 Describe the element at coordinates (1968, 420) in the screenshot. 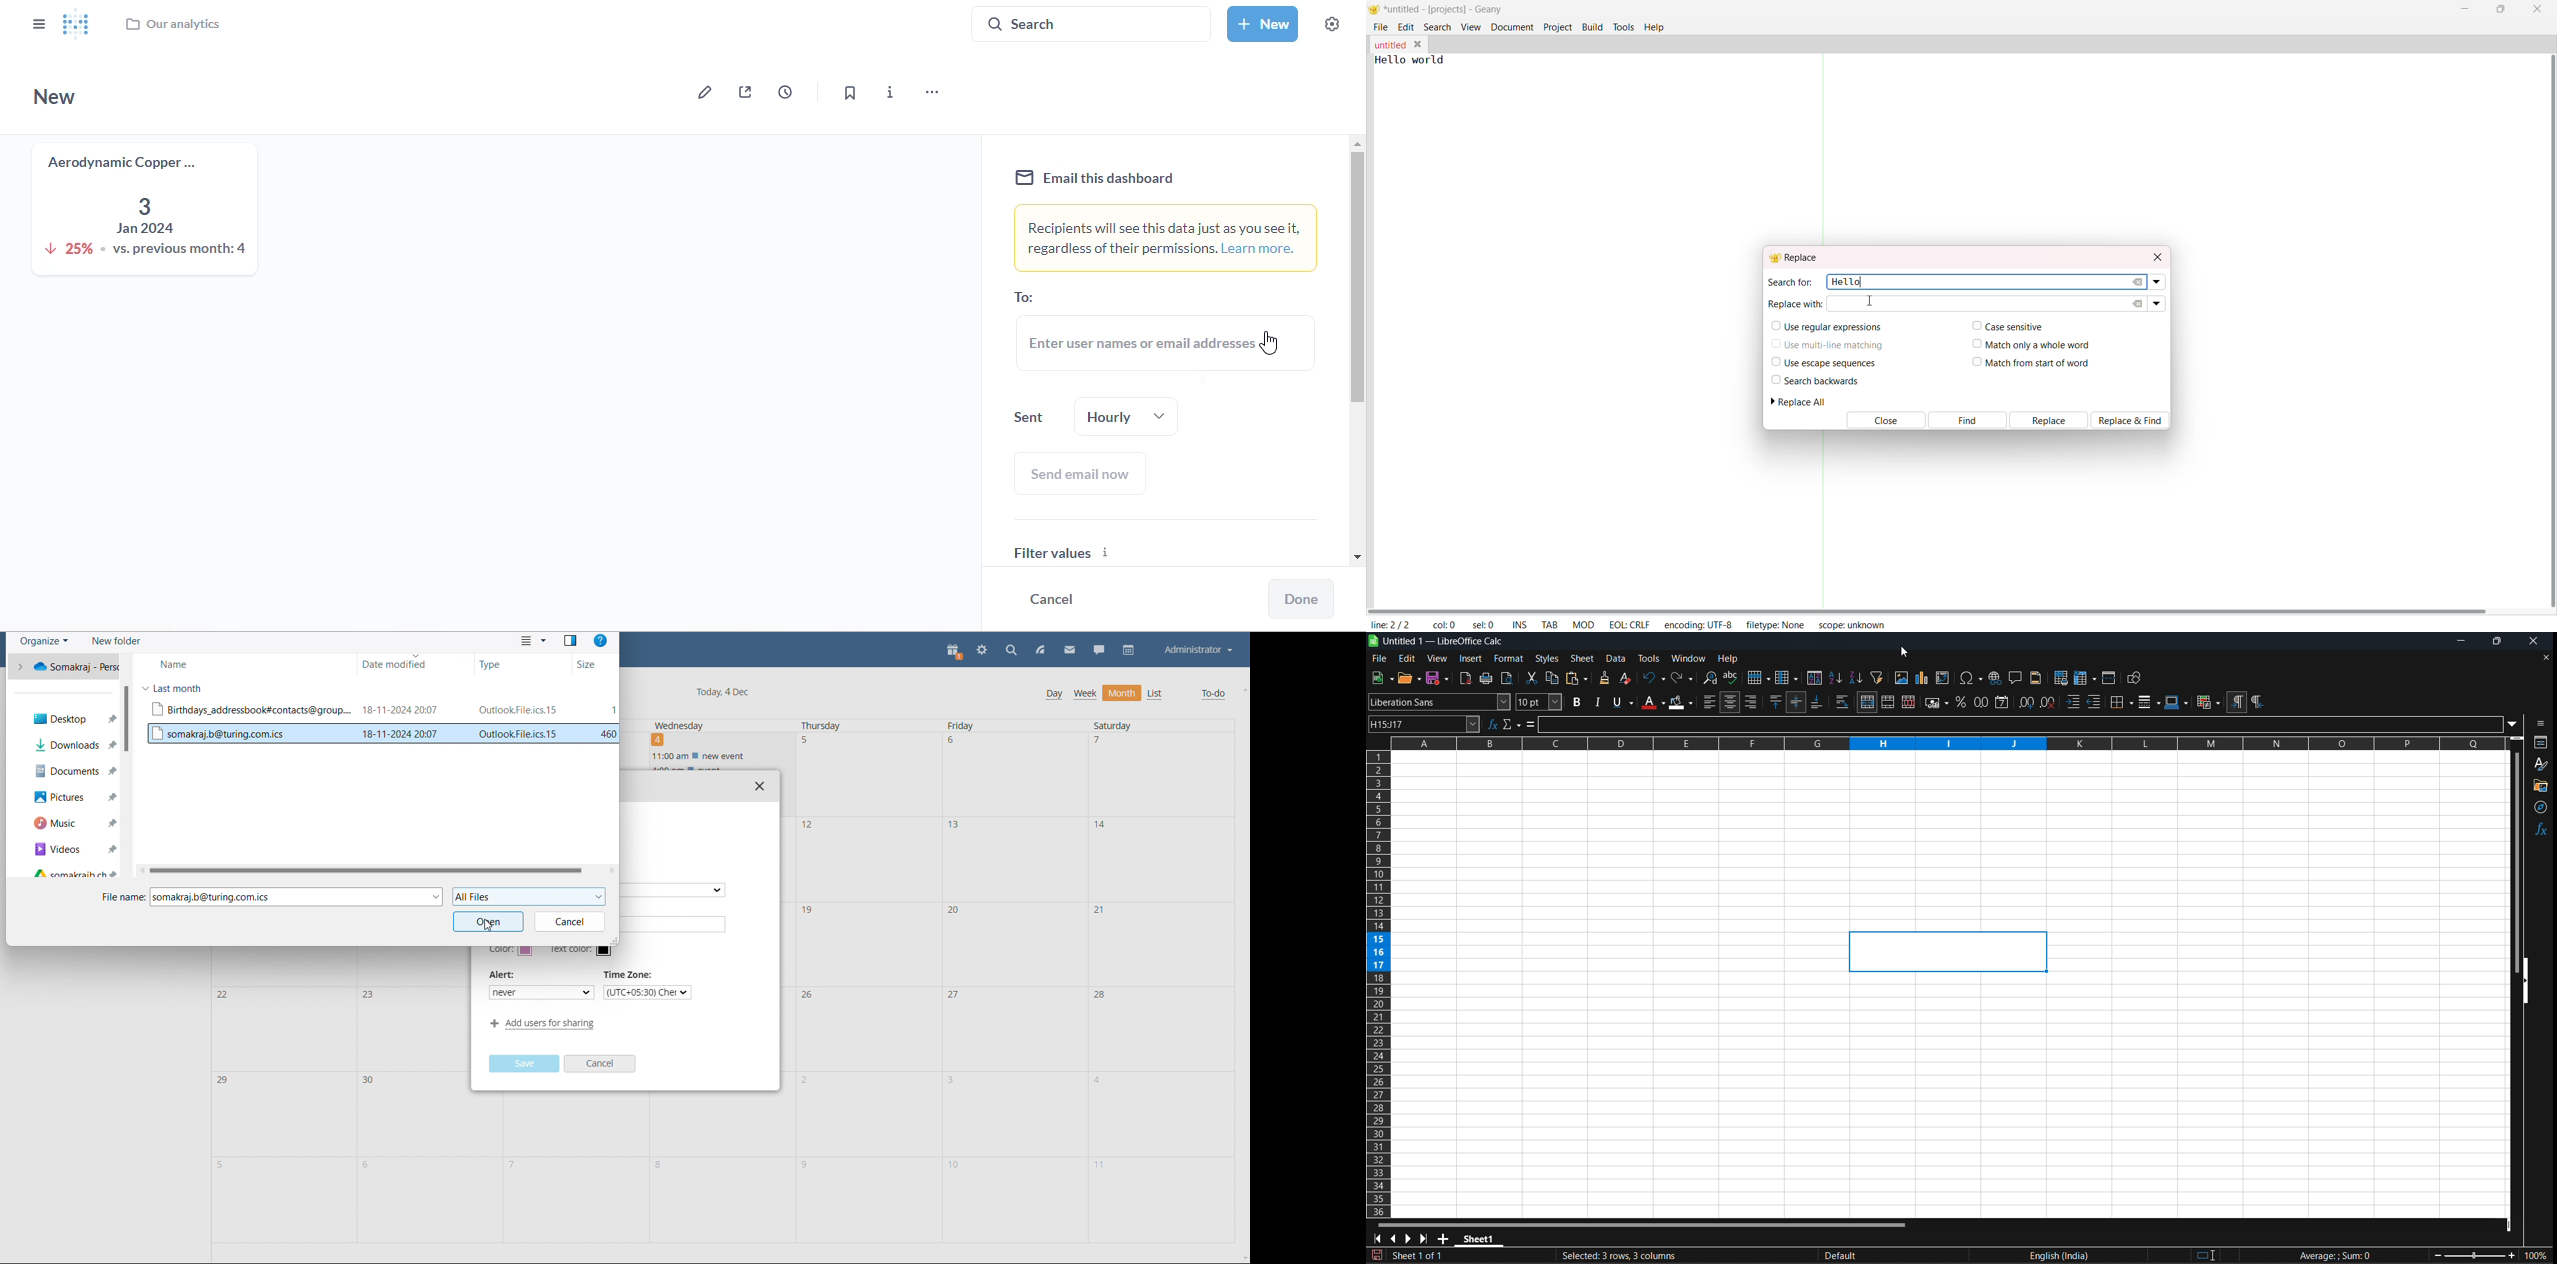

I see `find` at that location.